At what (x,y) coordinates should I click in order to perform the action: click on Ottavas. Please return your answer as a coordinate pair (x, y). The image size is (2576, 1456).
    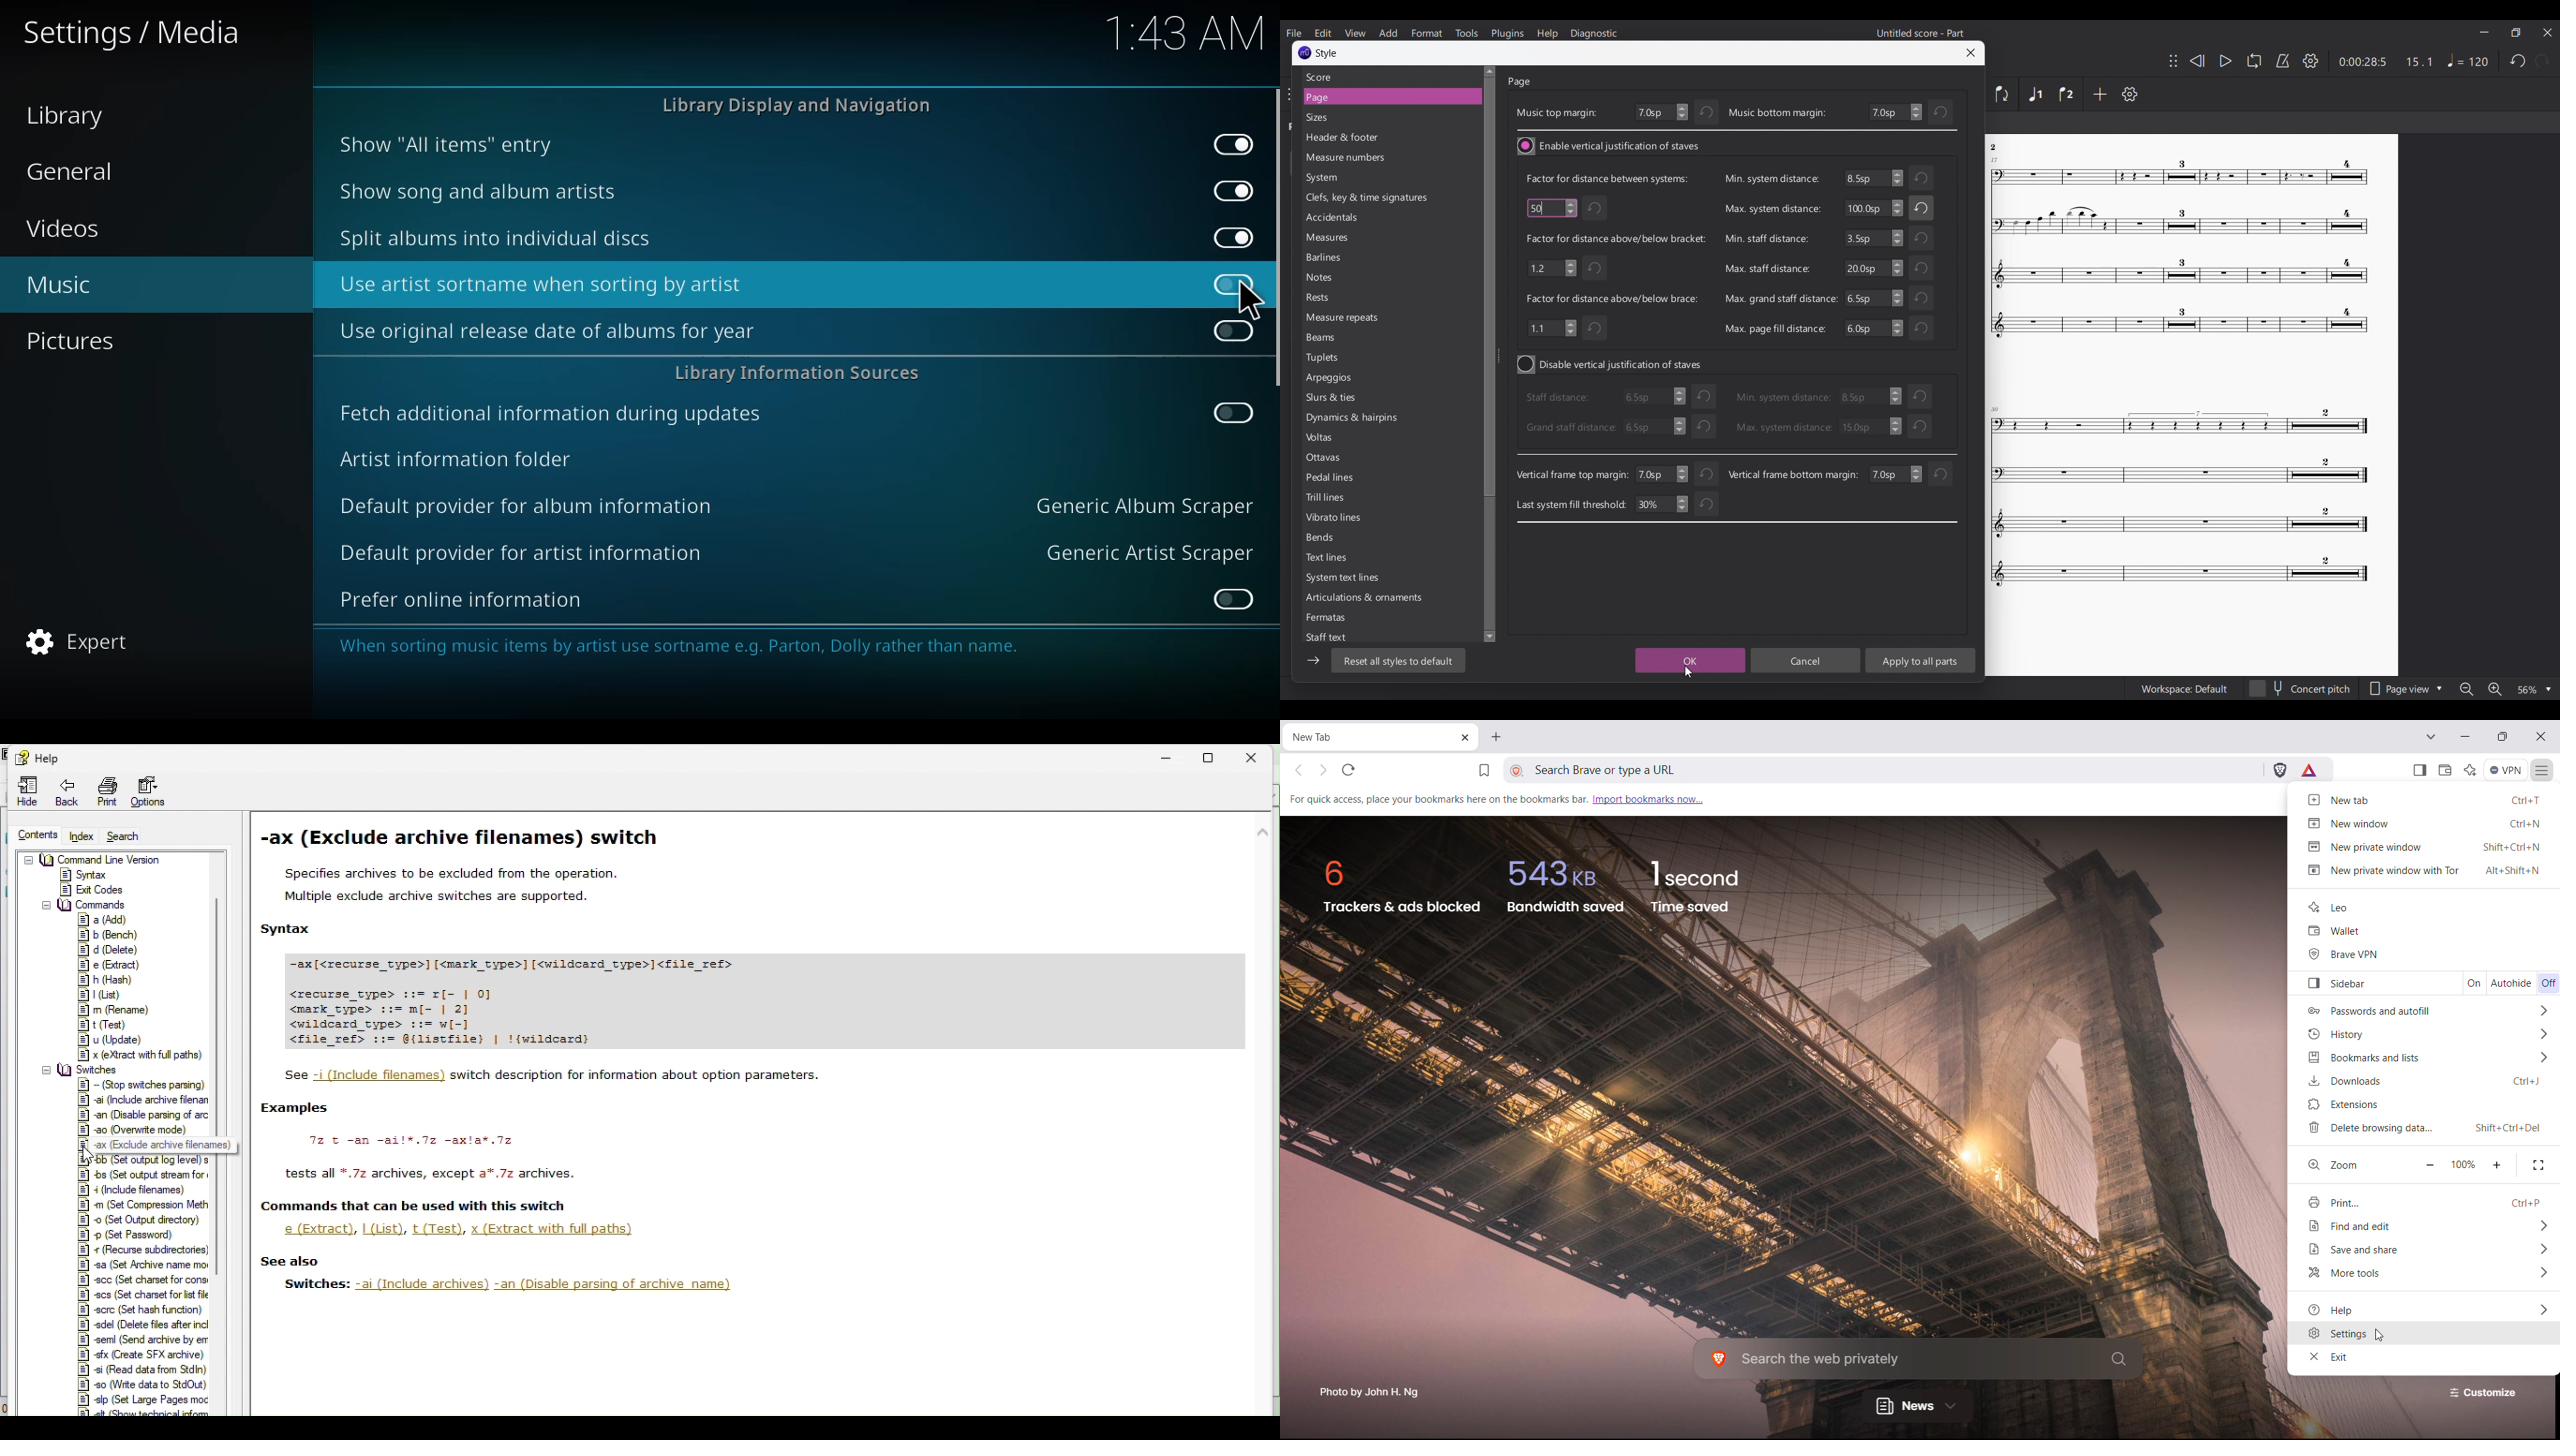
    Looking at the image, I should click on (1352, 459).